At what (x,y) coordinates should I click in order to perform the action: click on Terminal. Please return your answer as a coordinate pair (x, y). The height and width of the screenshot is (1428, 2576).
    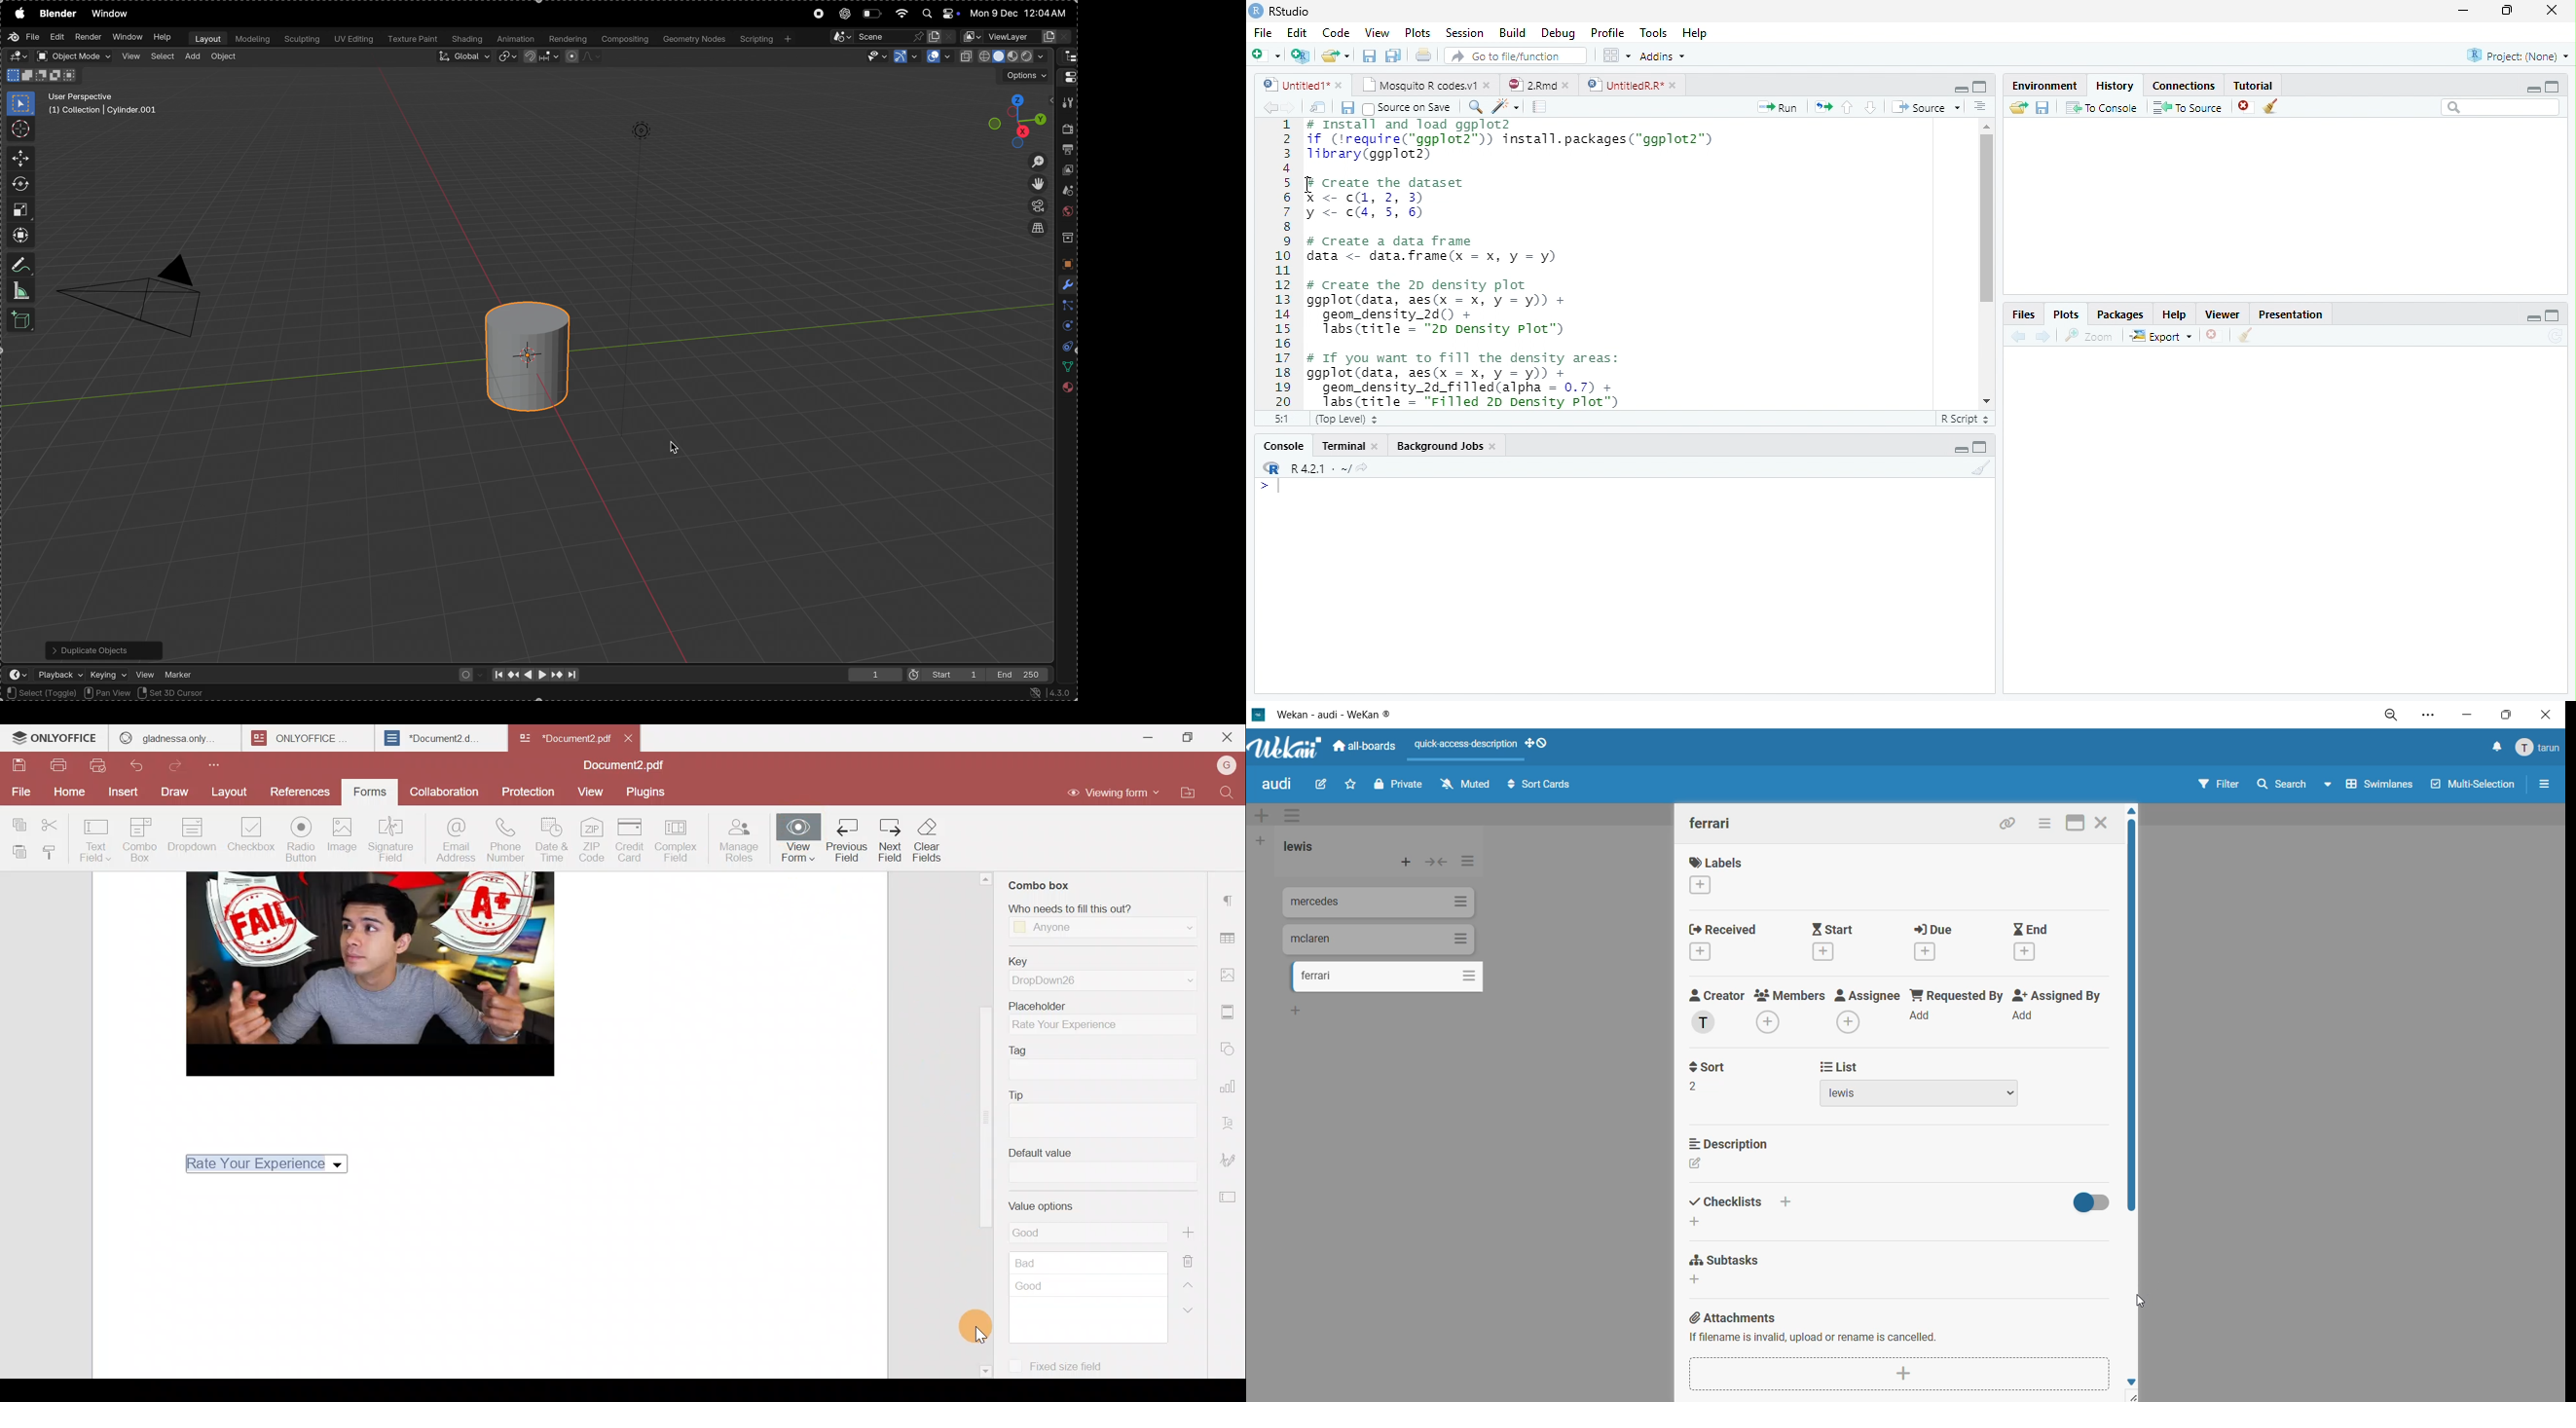
    Looking at the image, I should click on (1343, 446).